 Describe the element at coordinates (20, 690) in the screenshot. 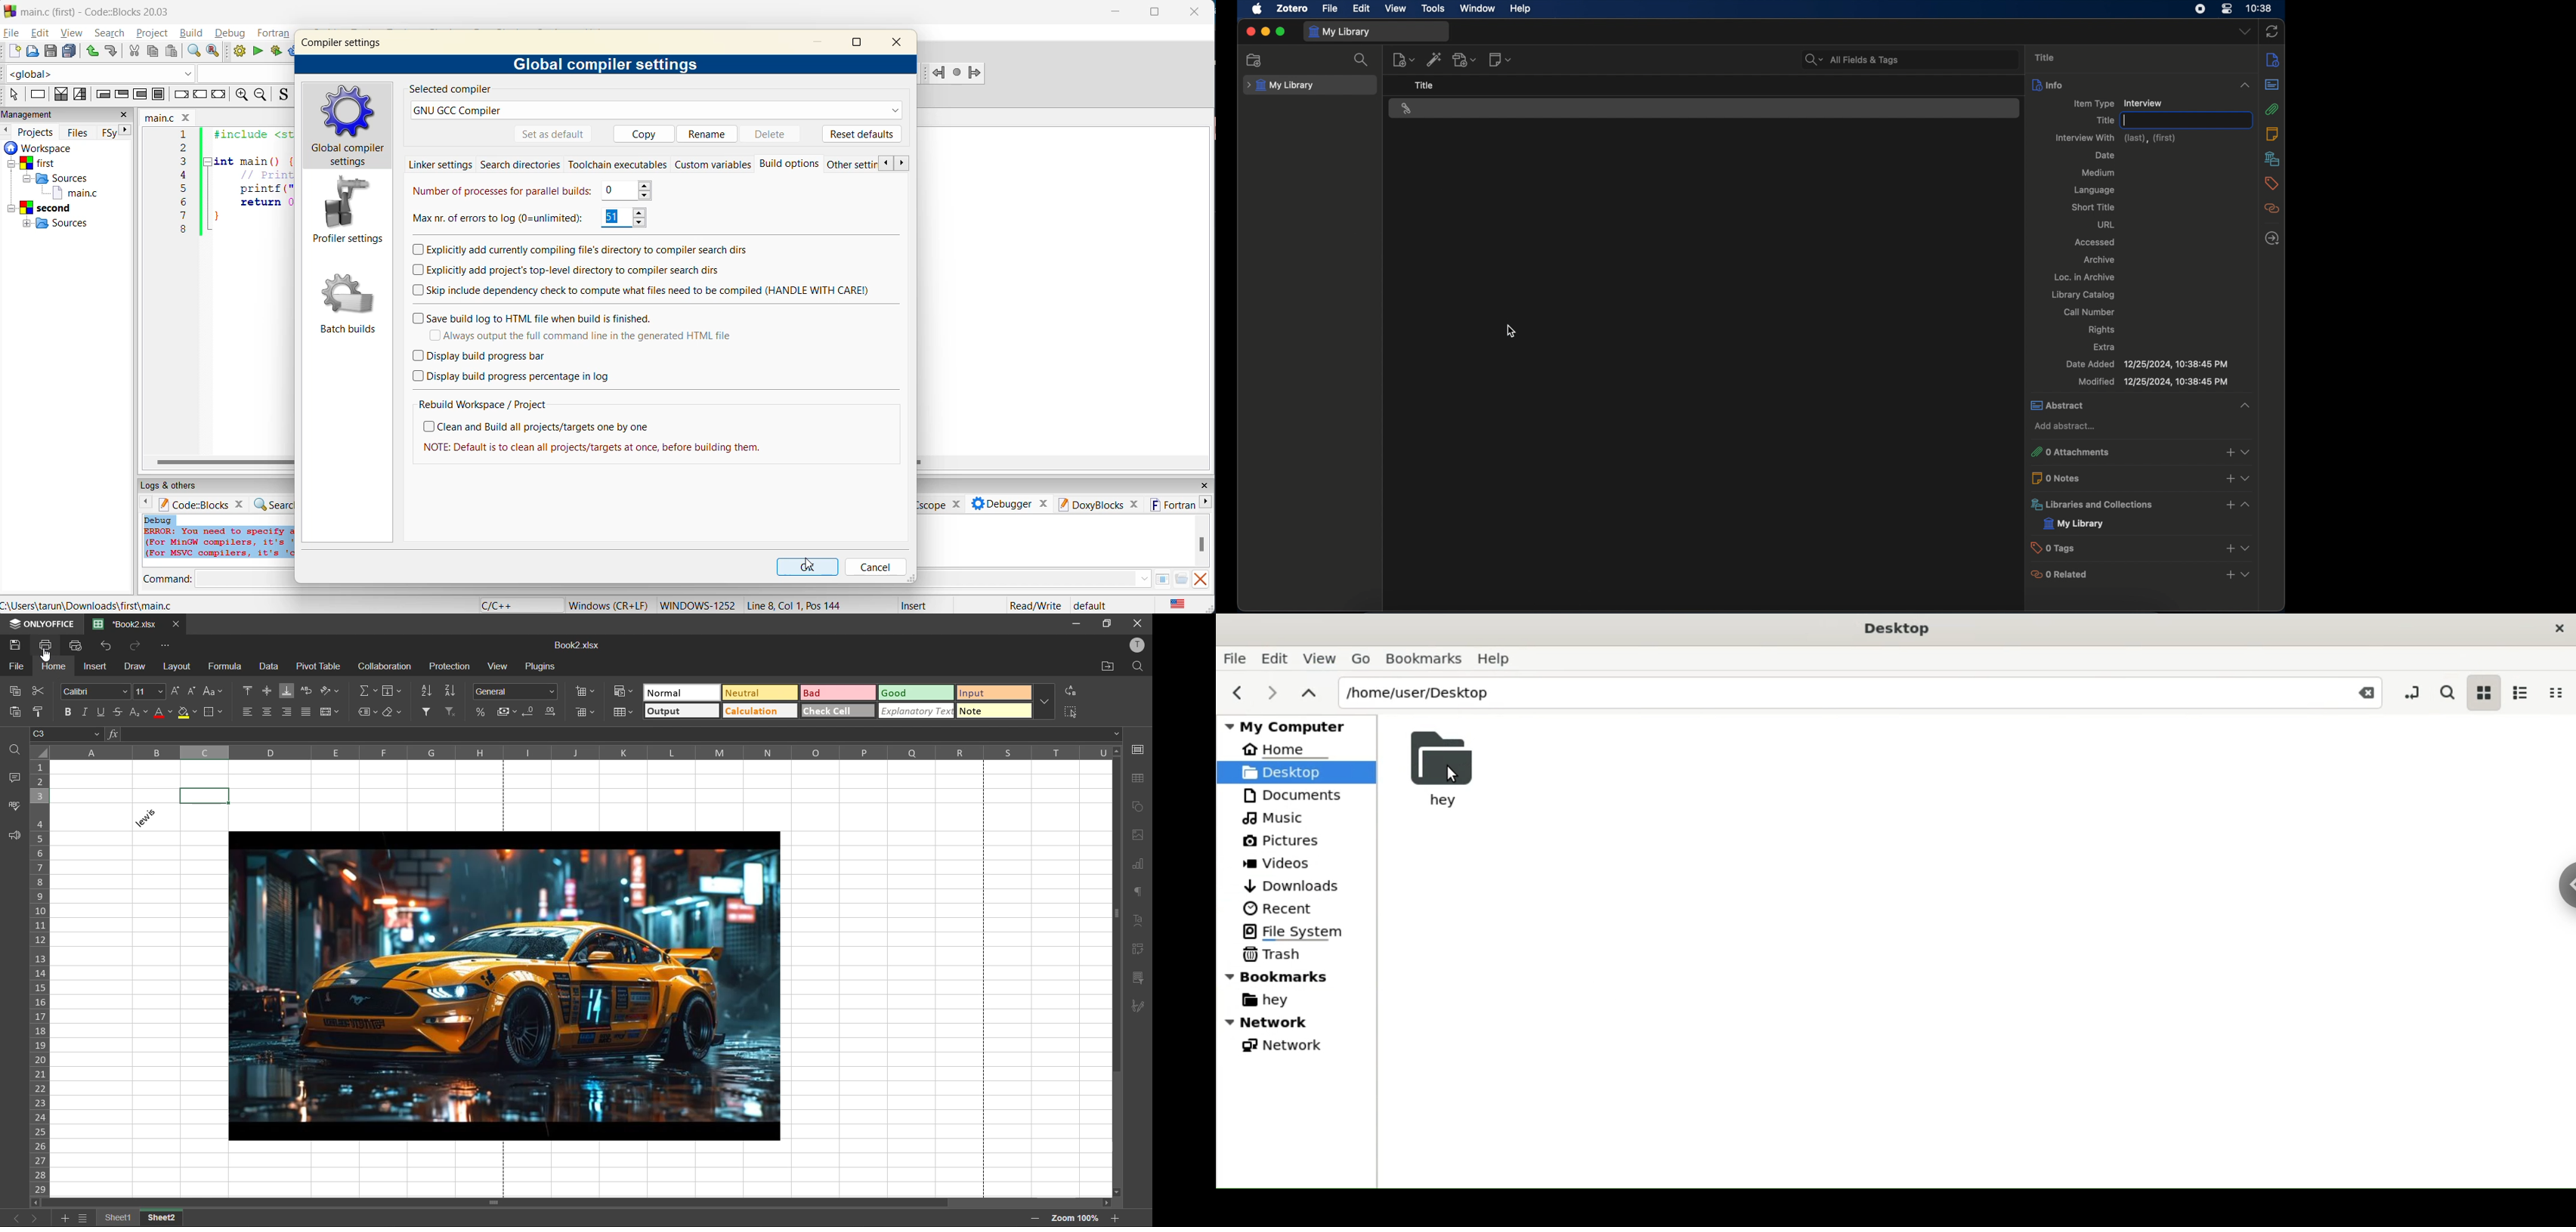

I see `copy` at that location.